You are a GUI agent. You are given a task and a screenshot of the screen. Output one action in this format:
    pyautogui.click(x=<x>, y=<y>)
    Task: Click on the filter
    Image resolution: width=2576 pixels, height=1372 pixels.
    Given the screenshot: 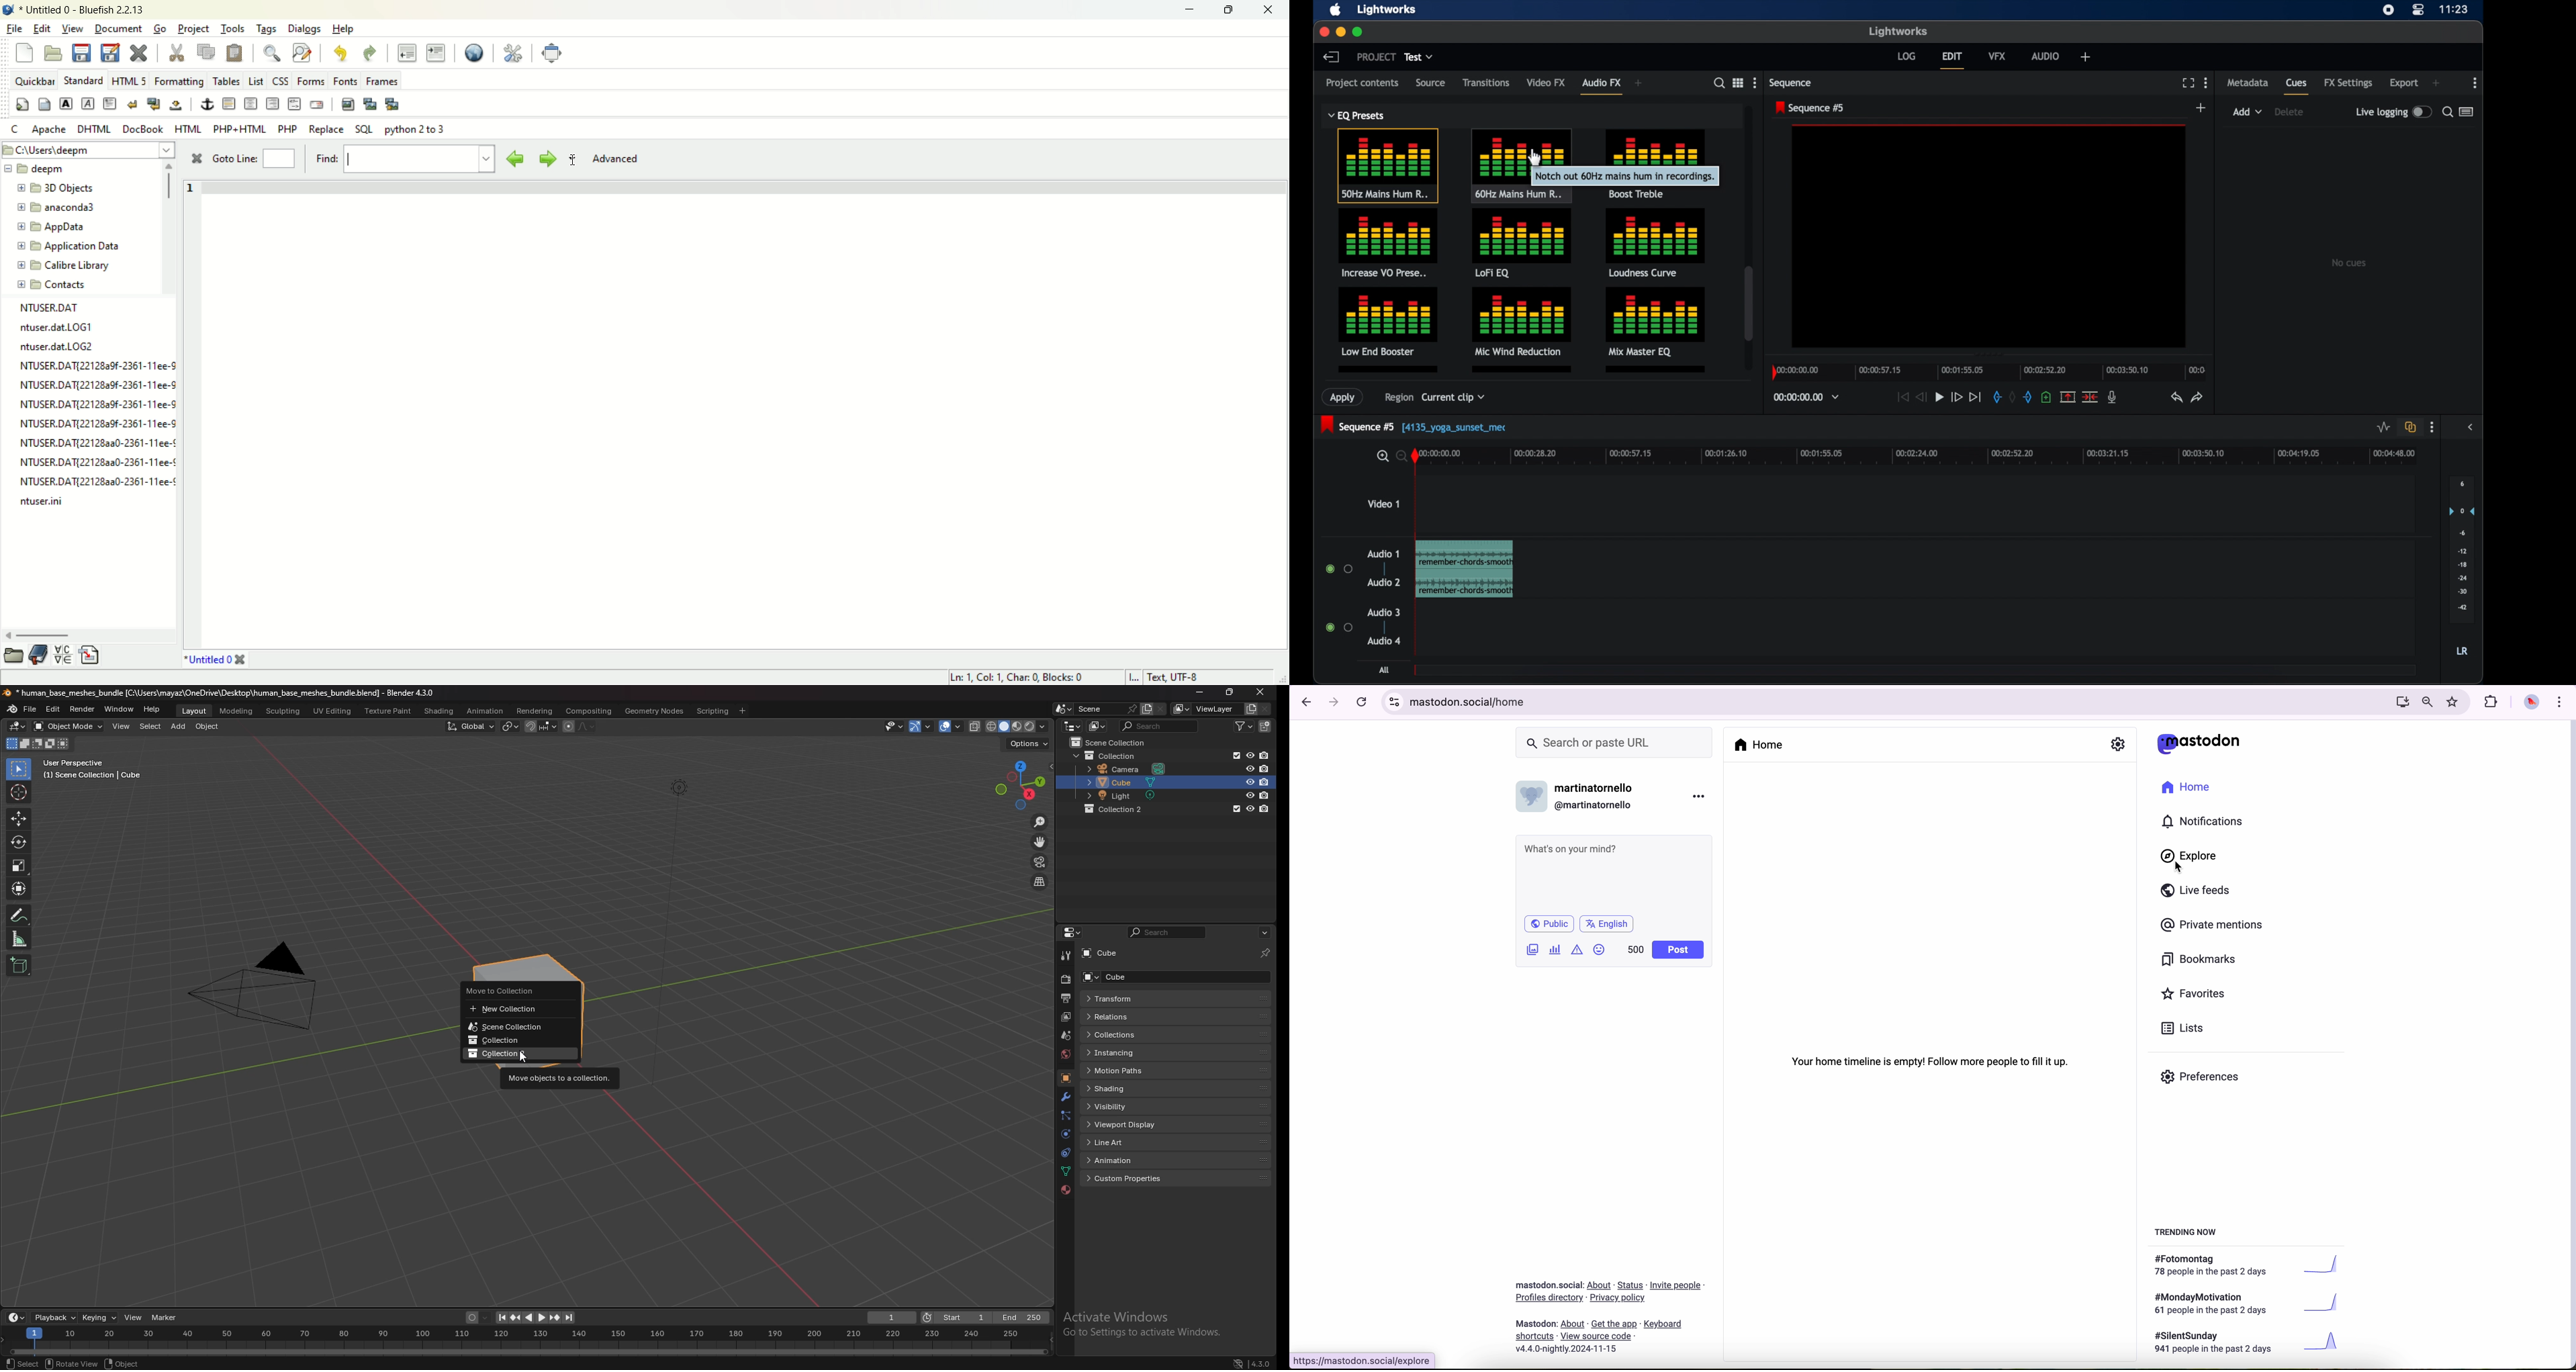 What is the action you would take?
    pyautogui.click(x=1245, y=726)
    